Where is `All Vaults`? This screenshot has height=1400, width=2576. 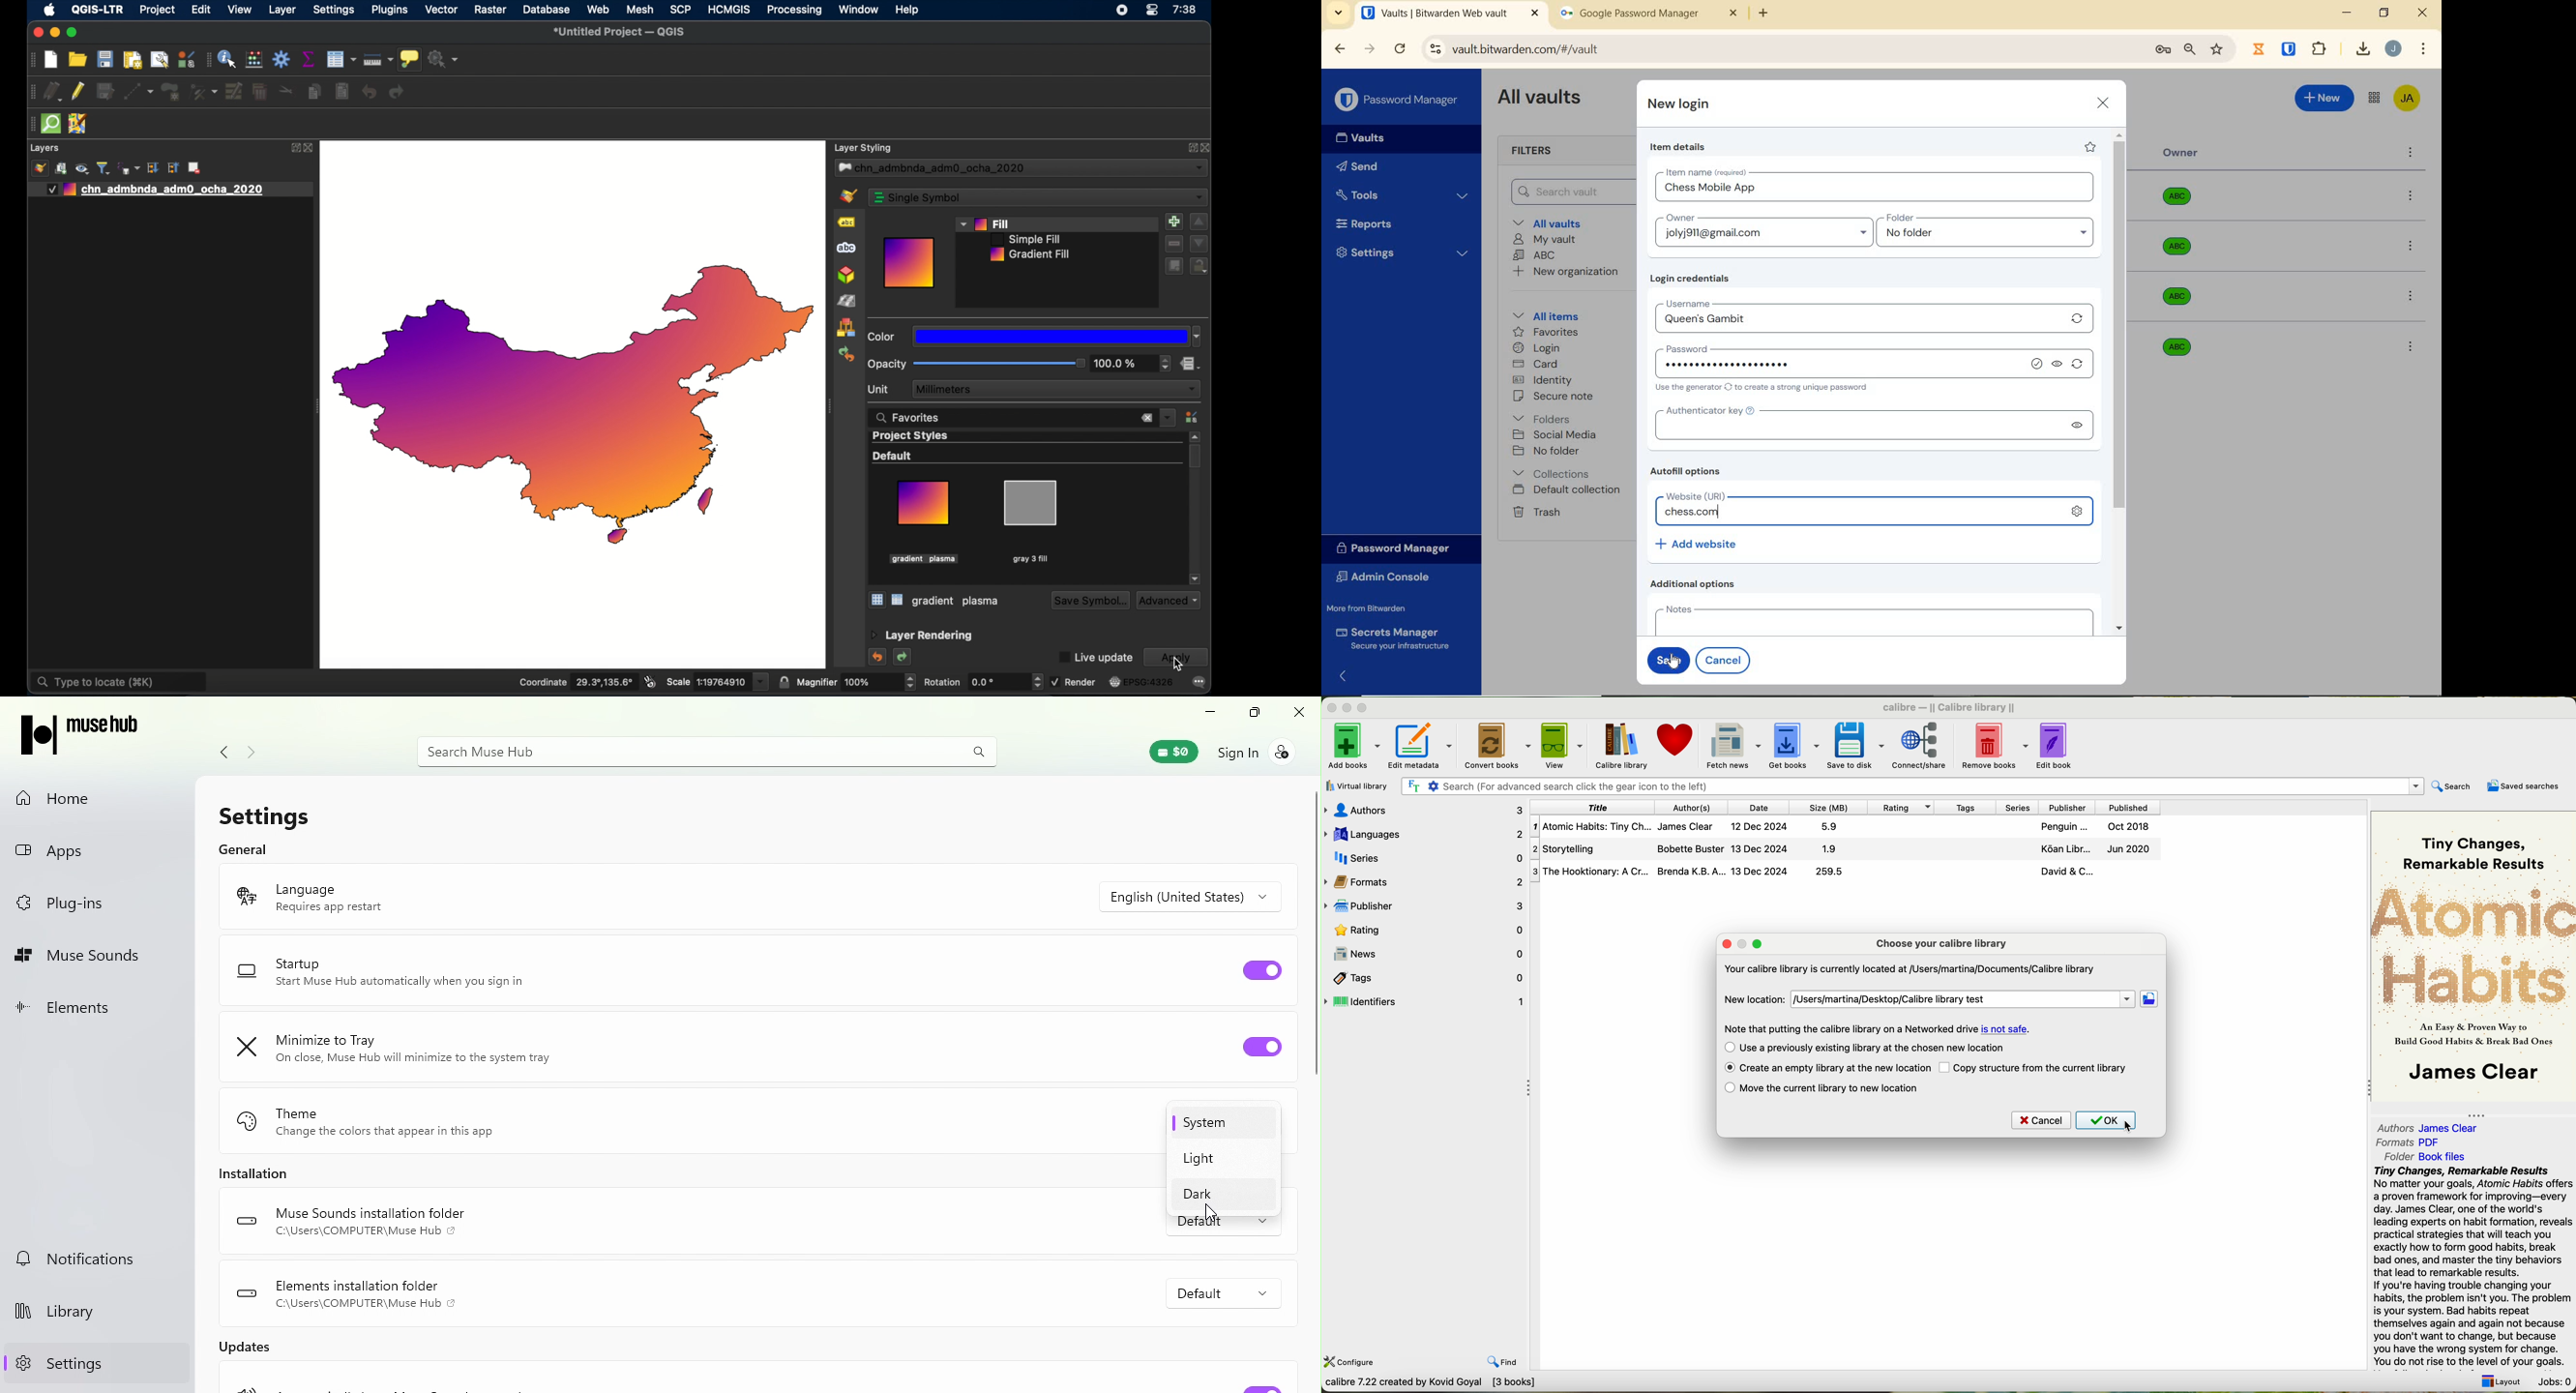
All Vaults is located at coordinates (1543, 99).